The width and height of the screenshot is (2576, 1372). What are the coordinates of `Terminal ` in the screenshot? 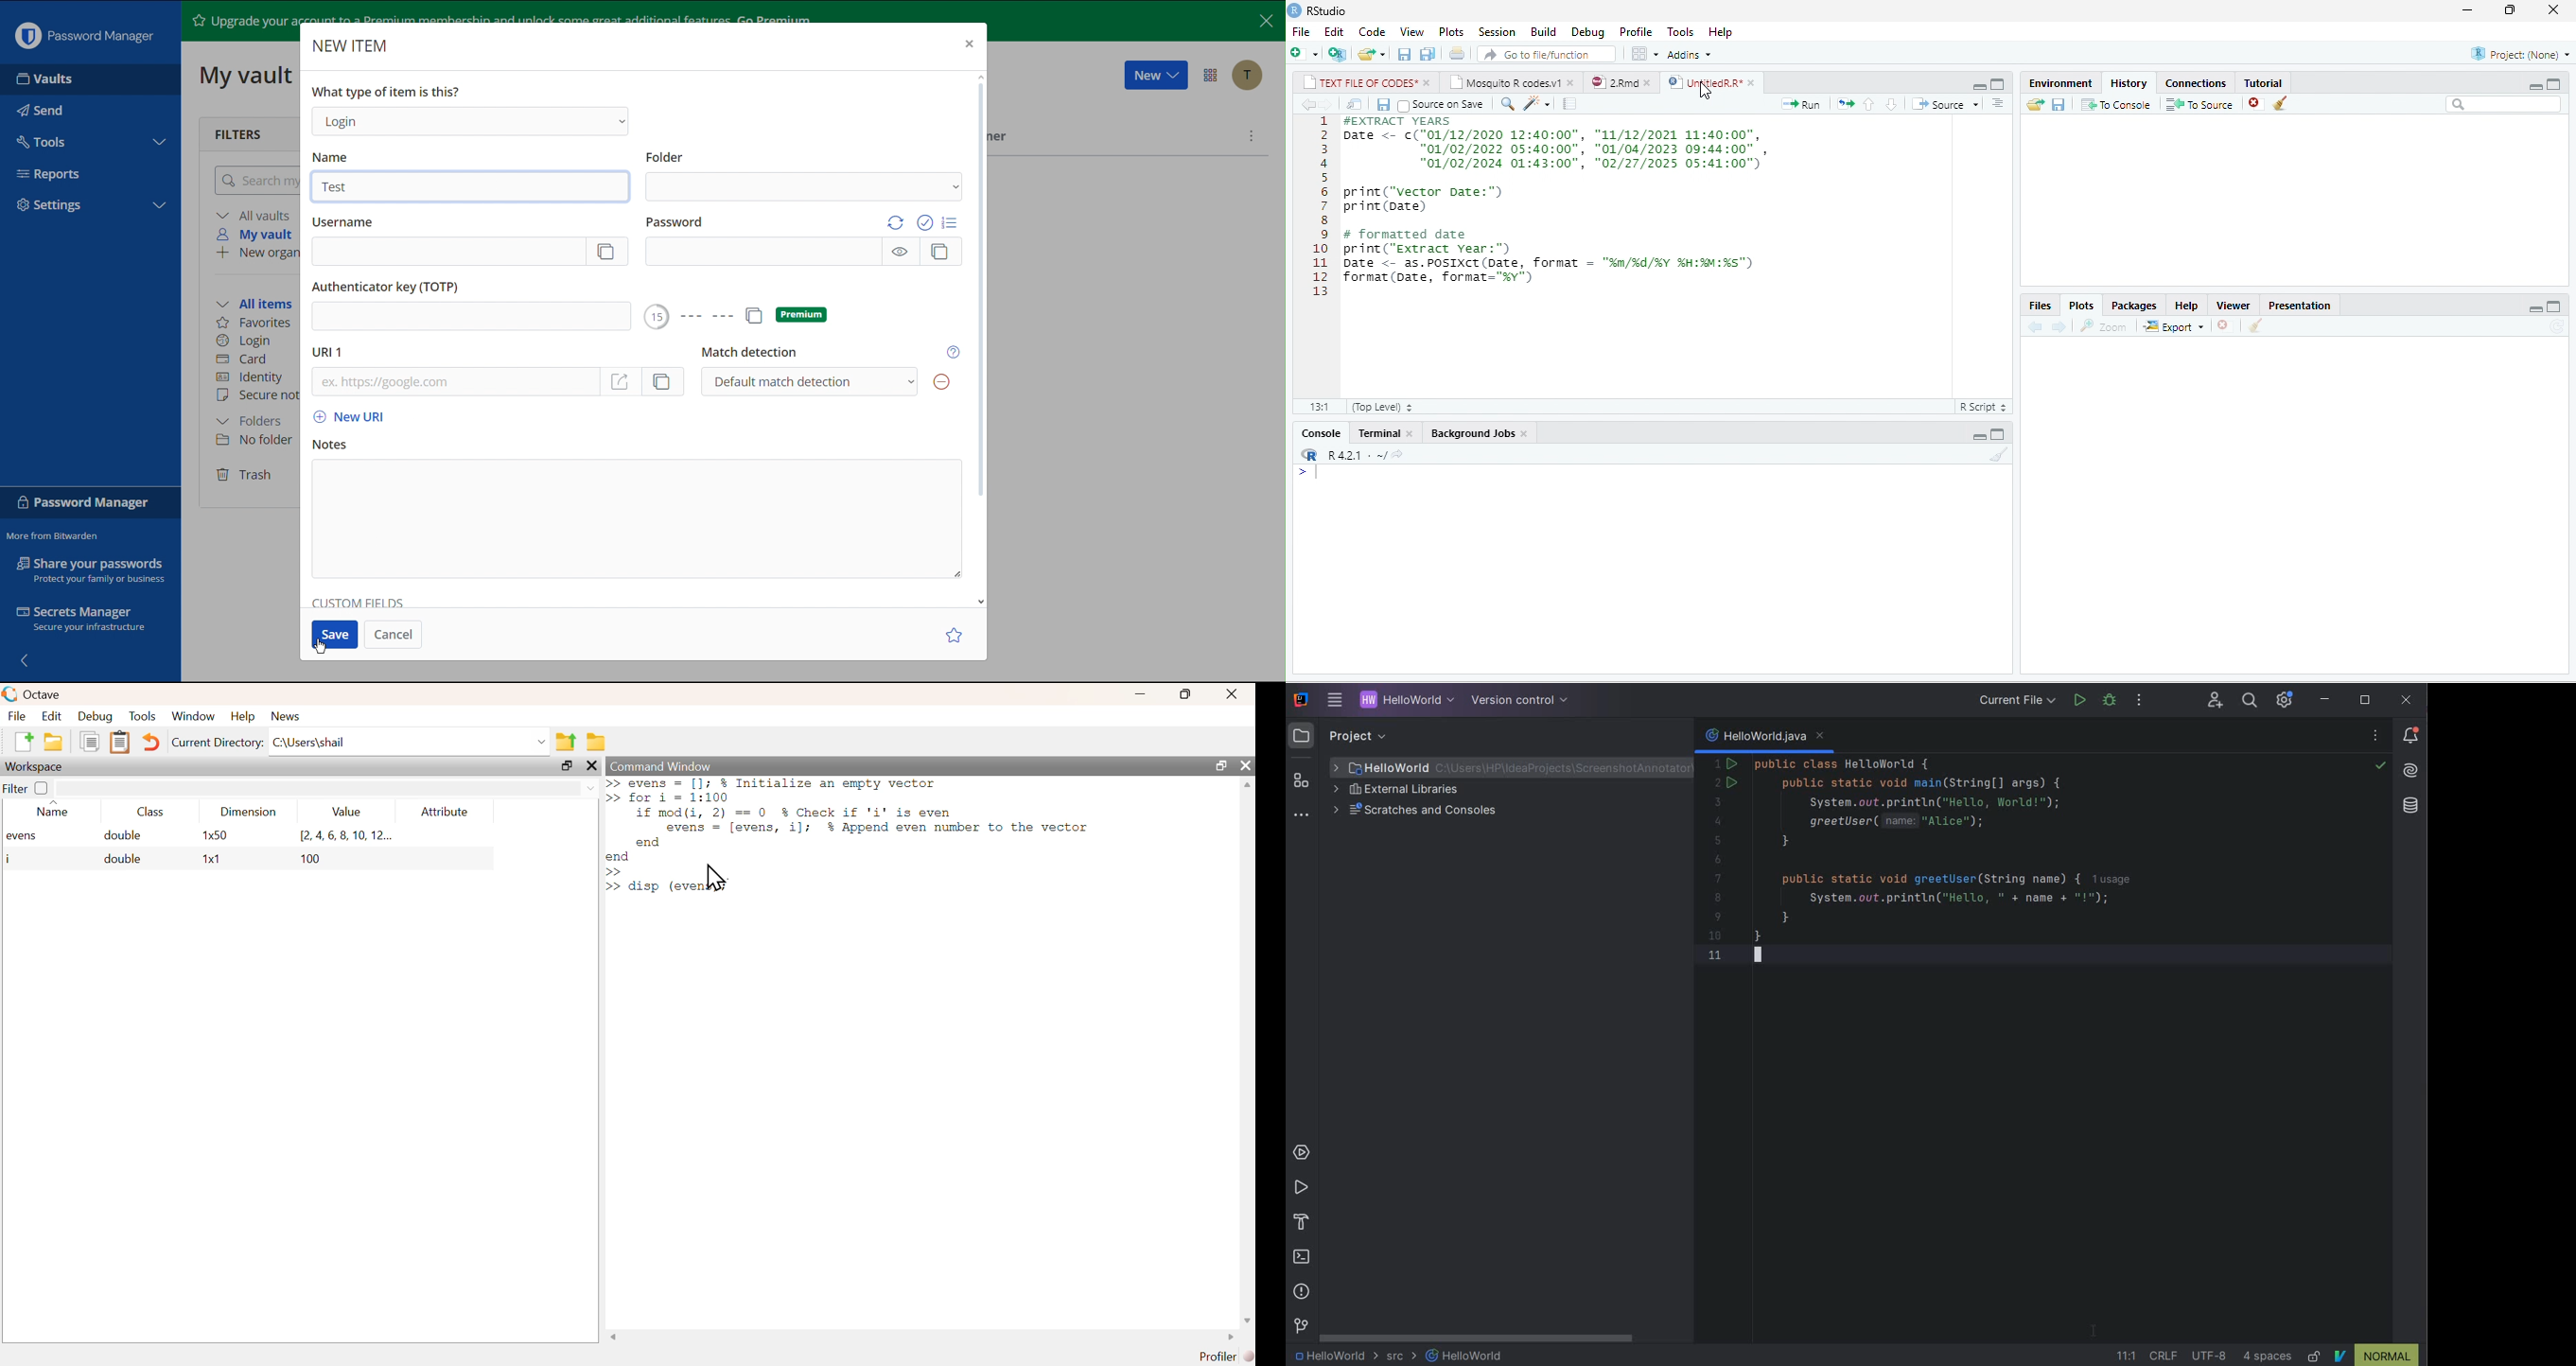 It's located at (1377, 433).